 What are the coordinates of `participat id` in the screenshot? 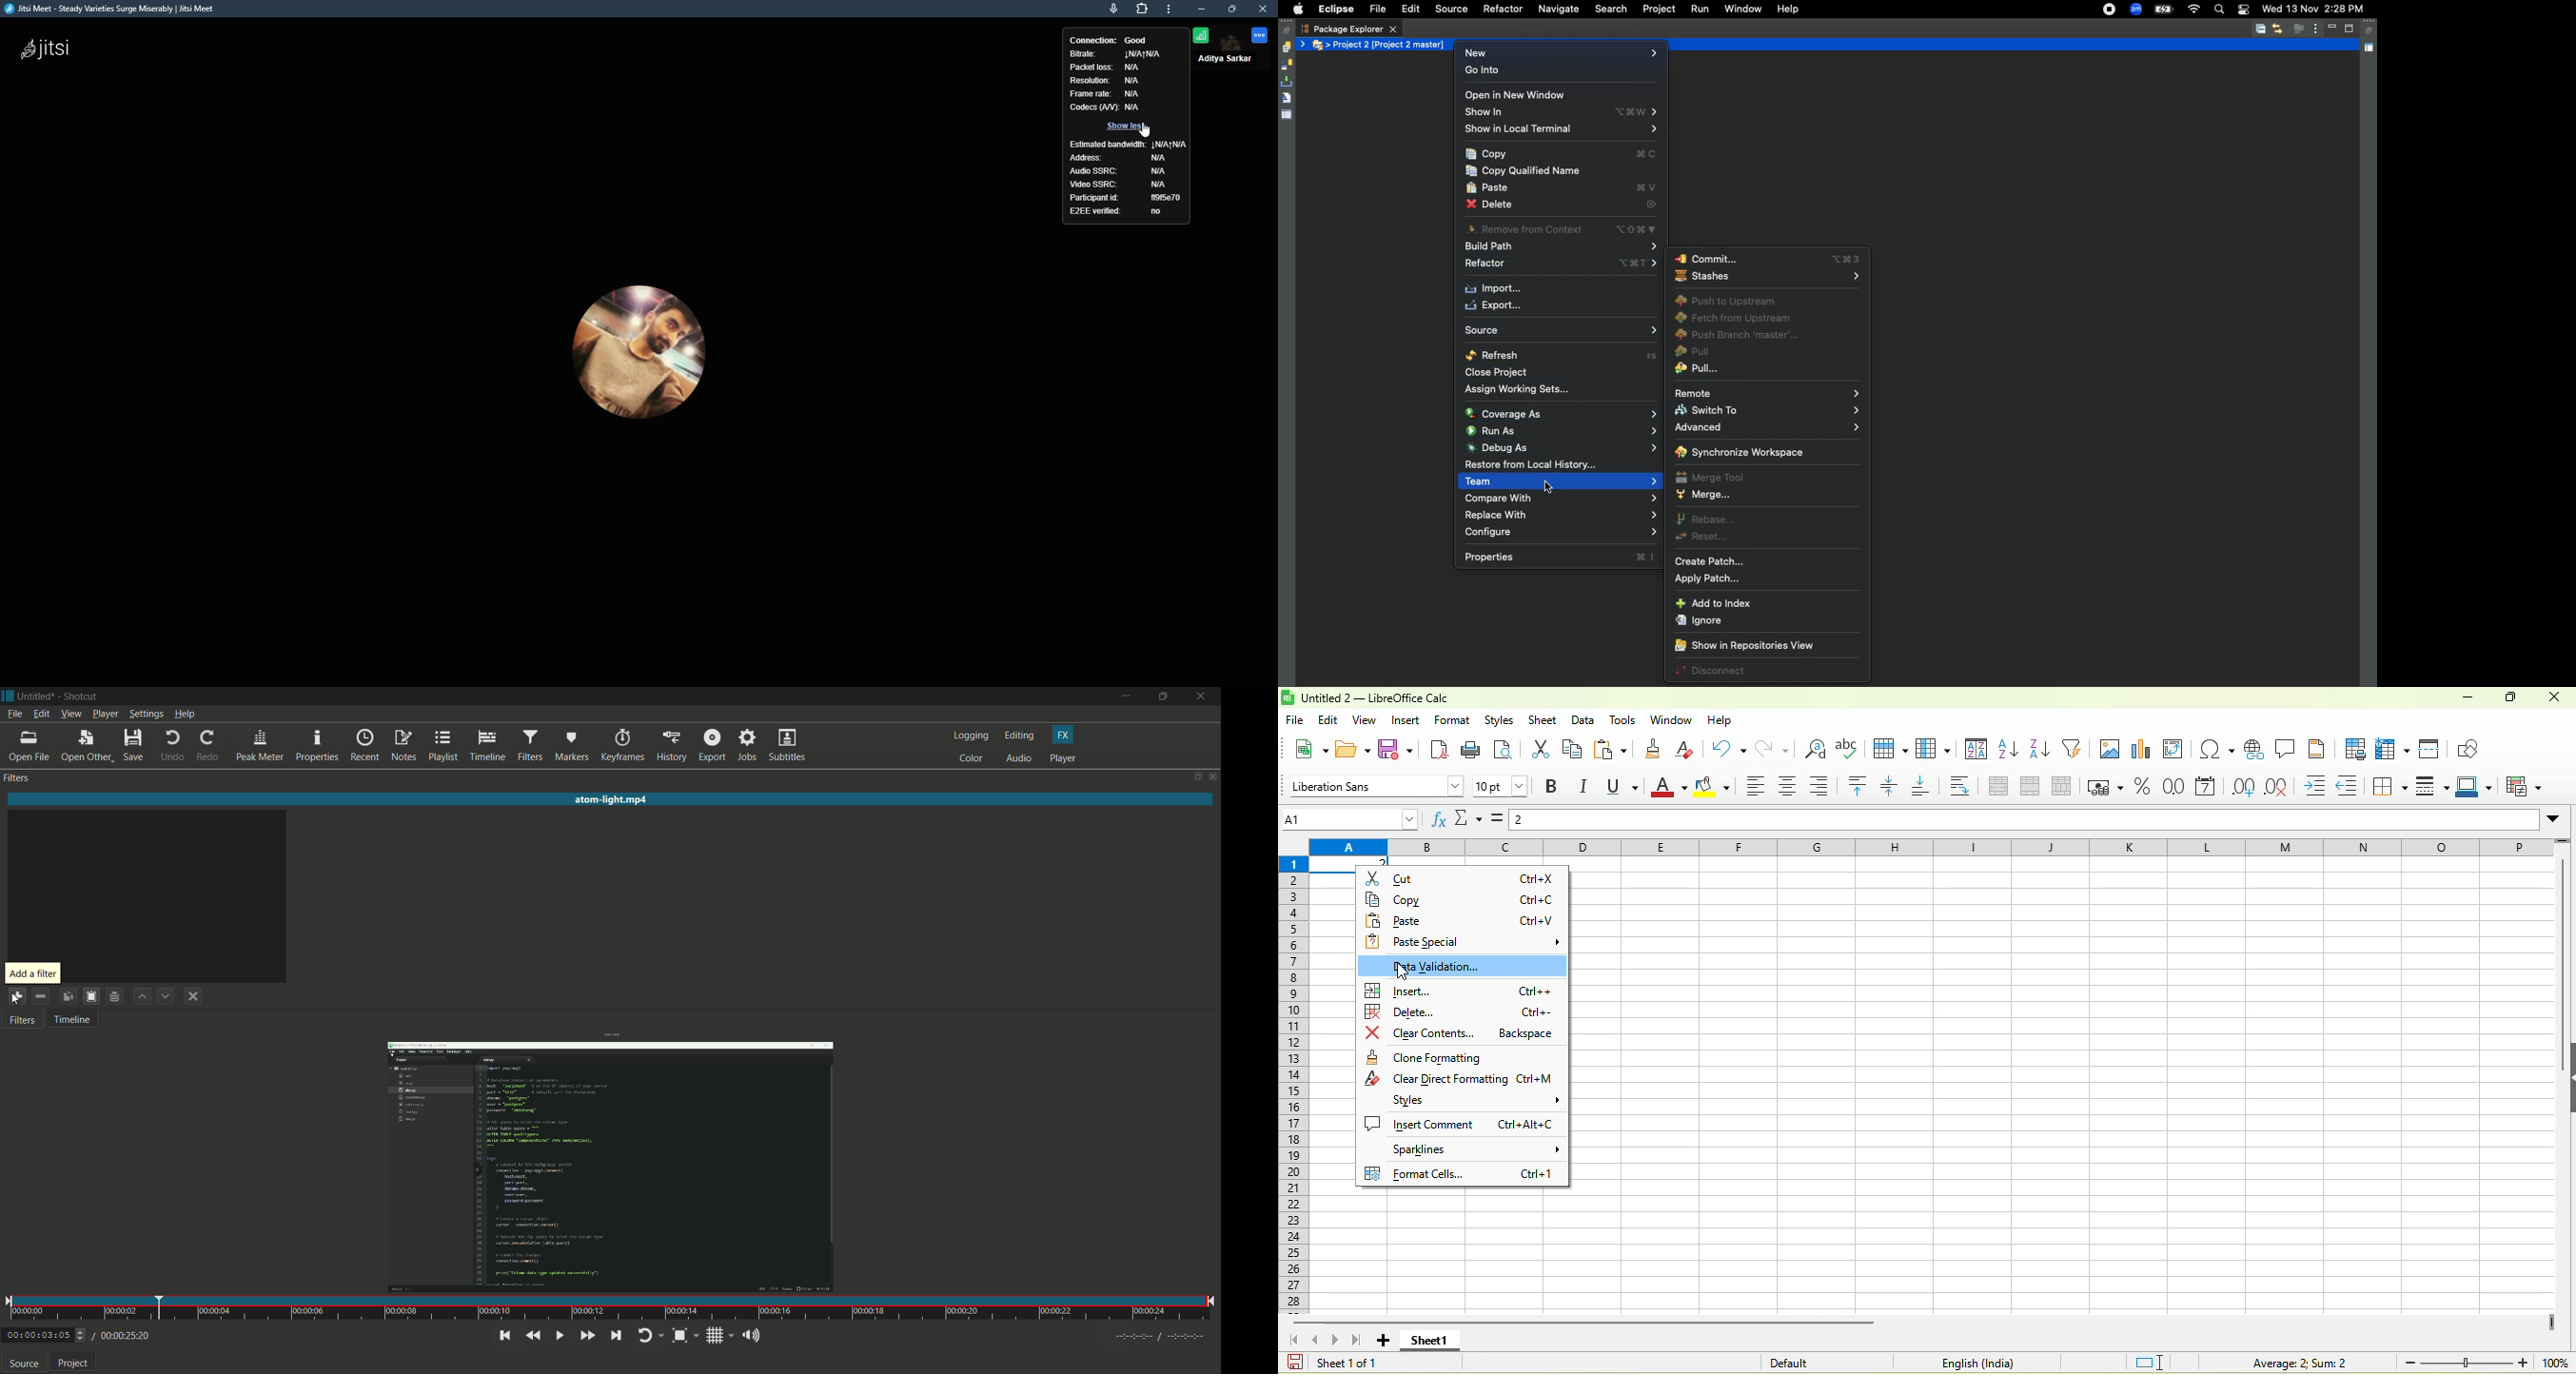 It's located at (1095, 197).